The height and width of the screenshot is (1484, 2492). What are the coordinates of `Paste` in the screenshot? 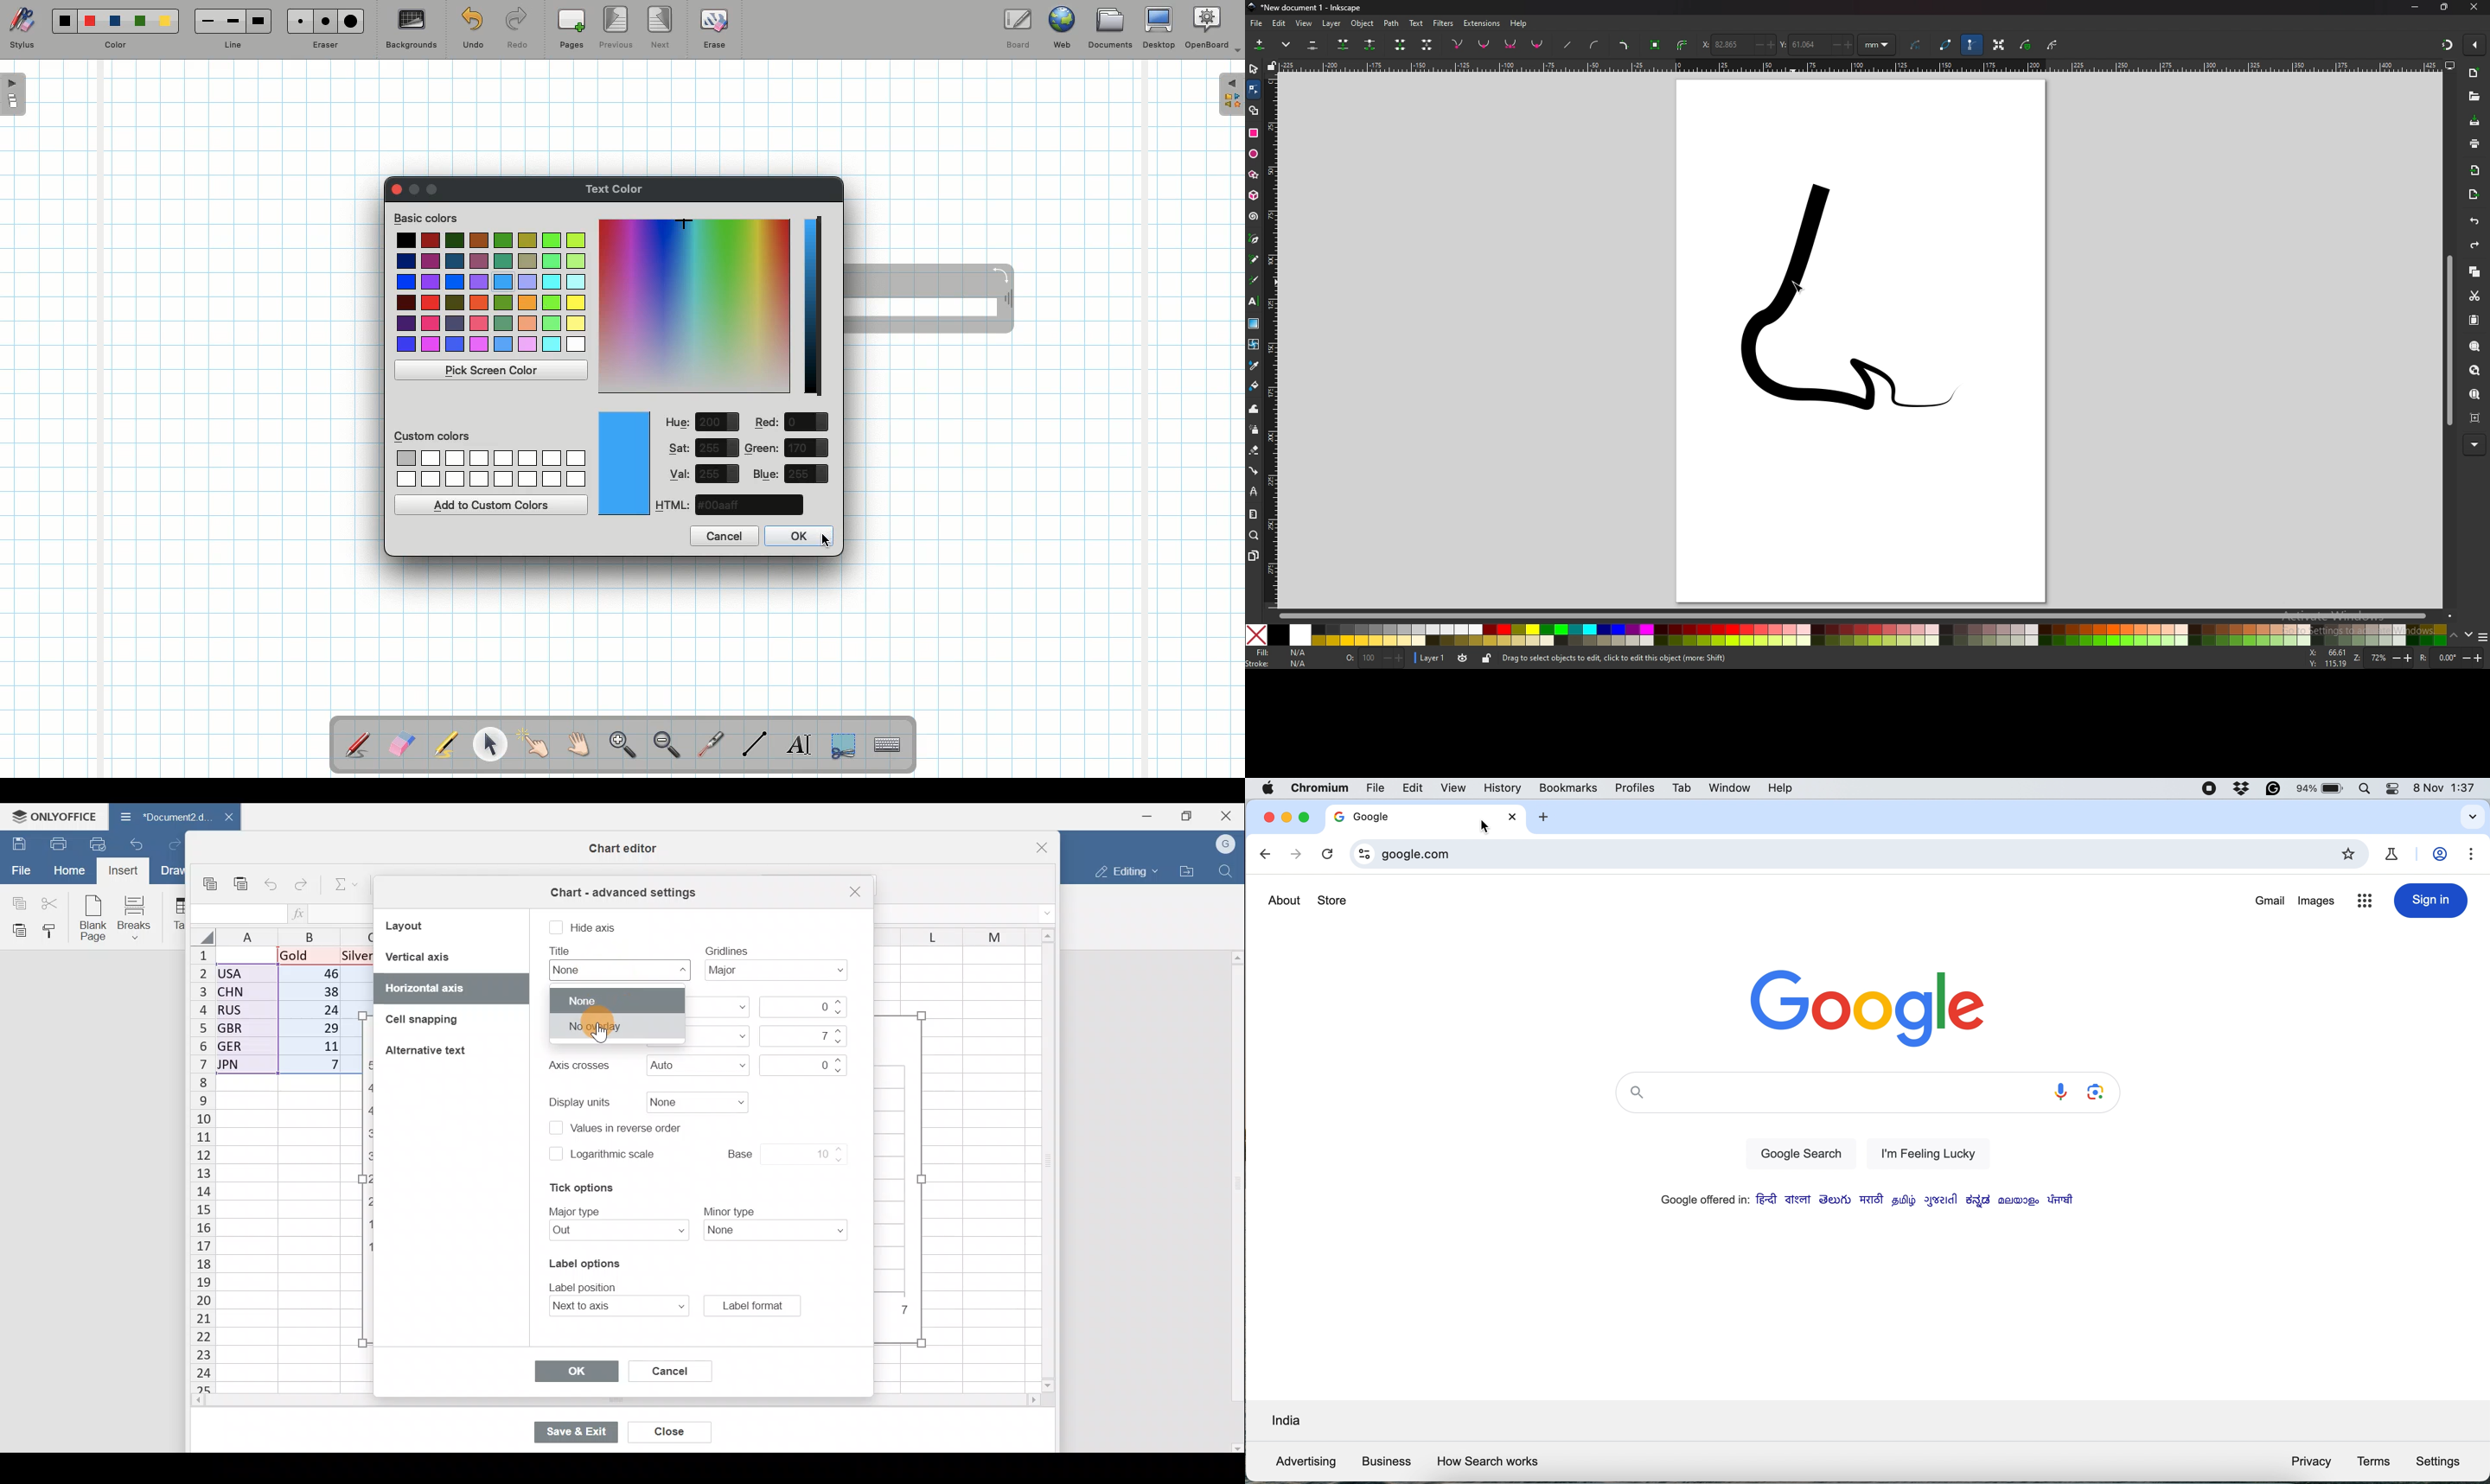 It's located at (241, 878).